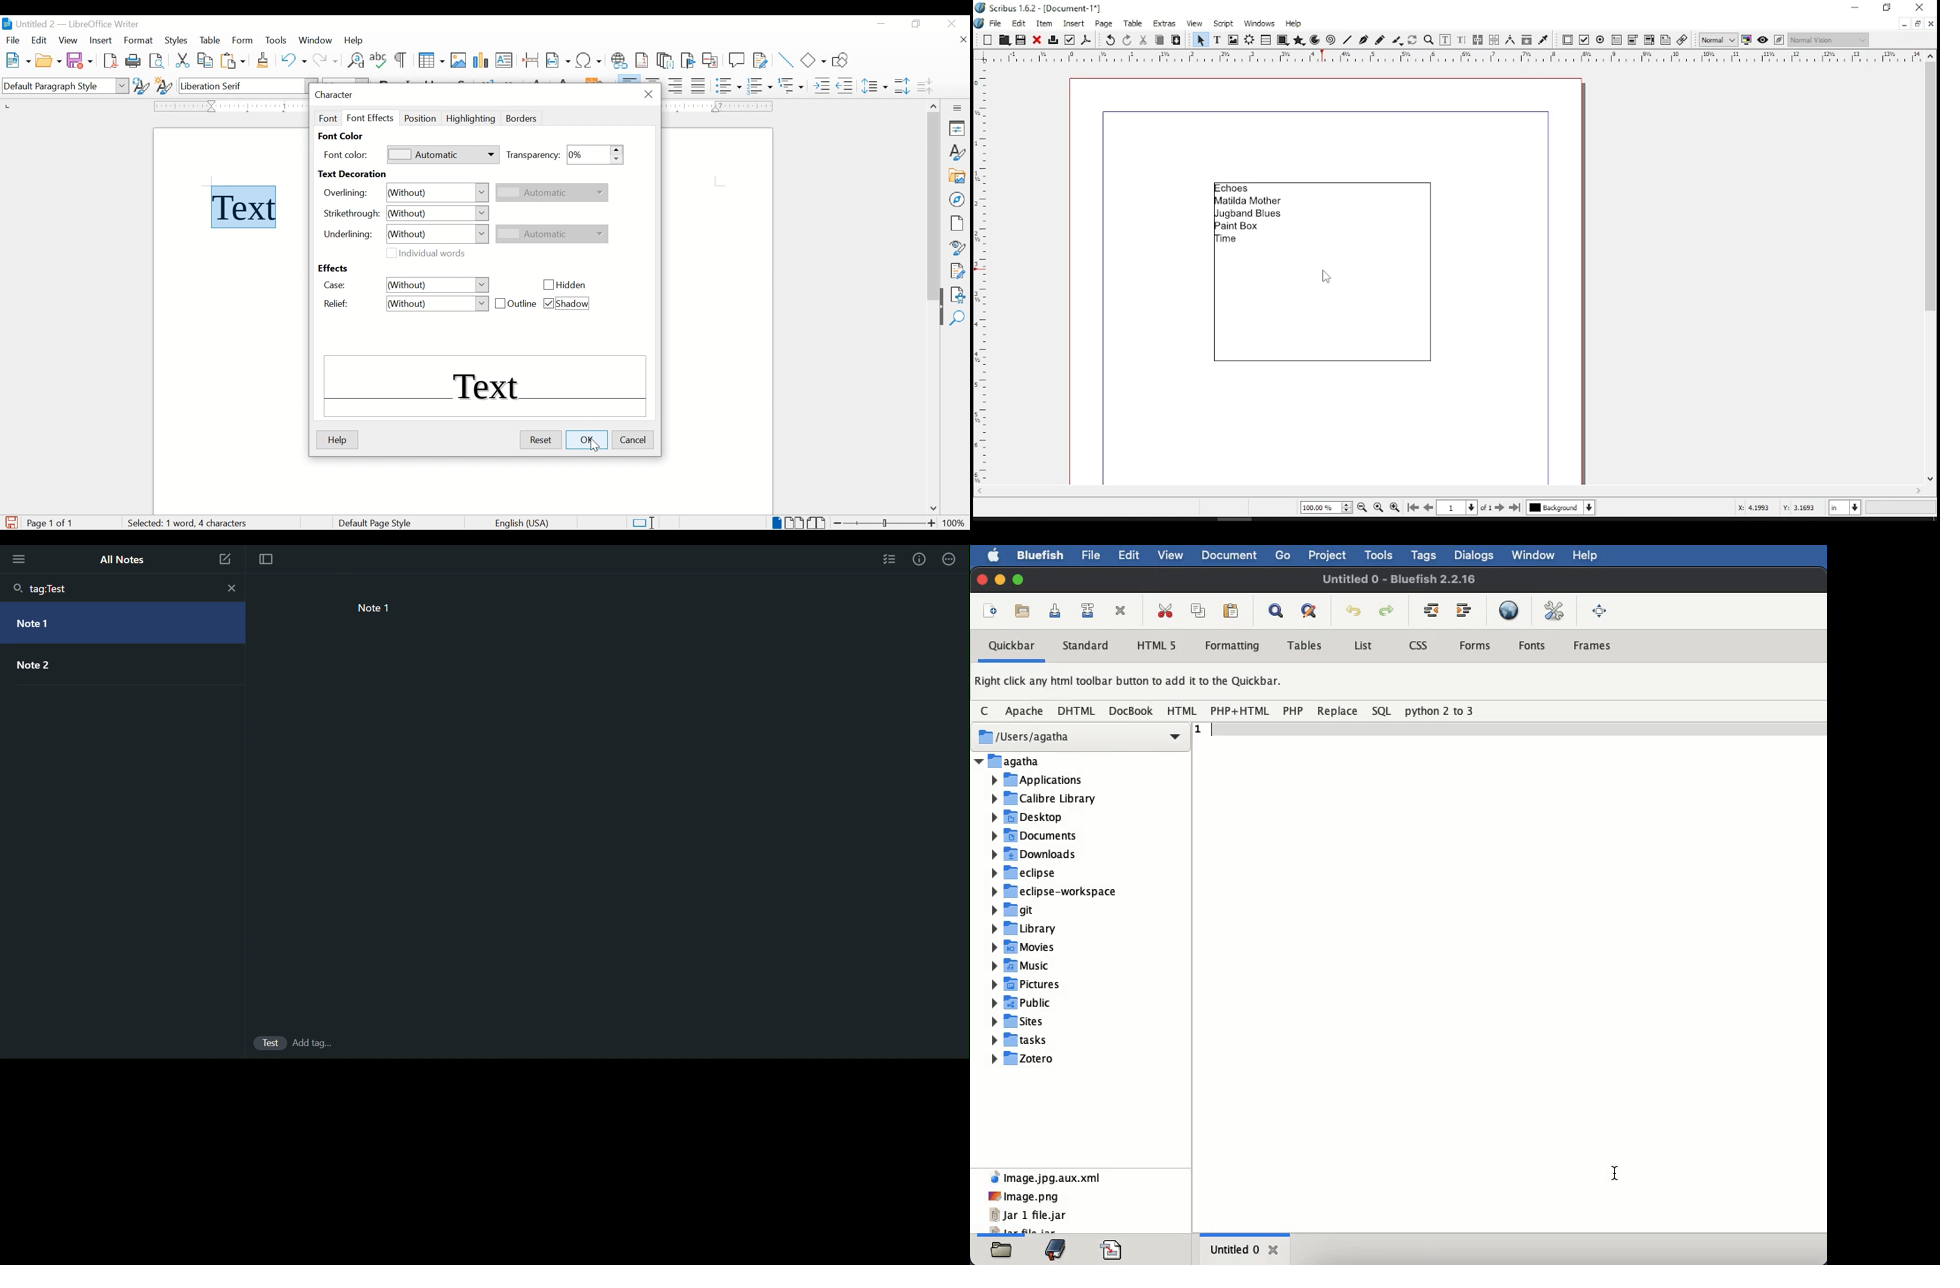  Describe the element at coordinates (1362, 508) in the screenshot. I see `zoom out` at that location.